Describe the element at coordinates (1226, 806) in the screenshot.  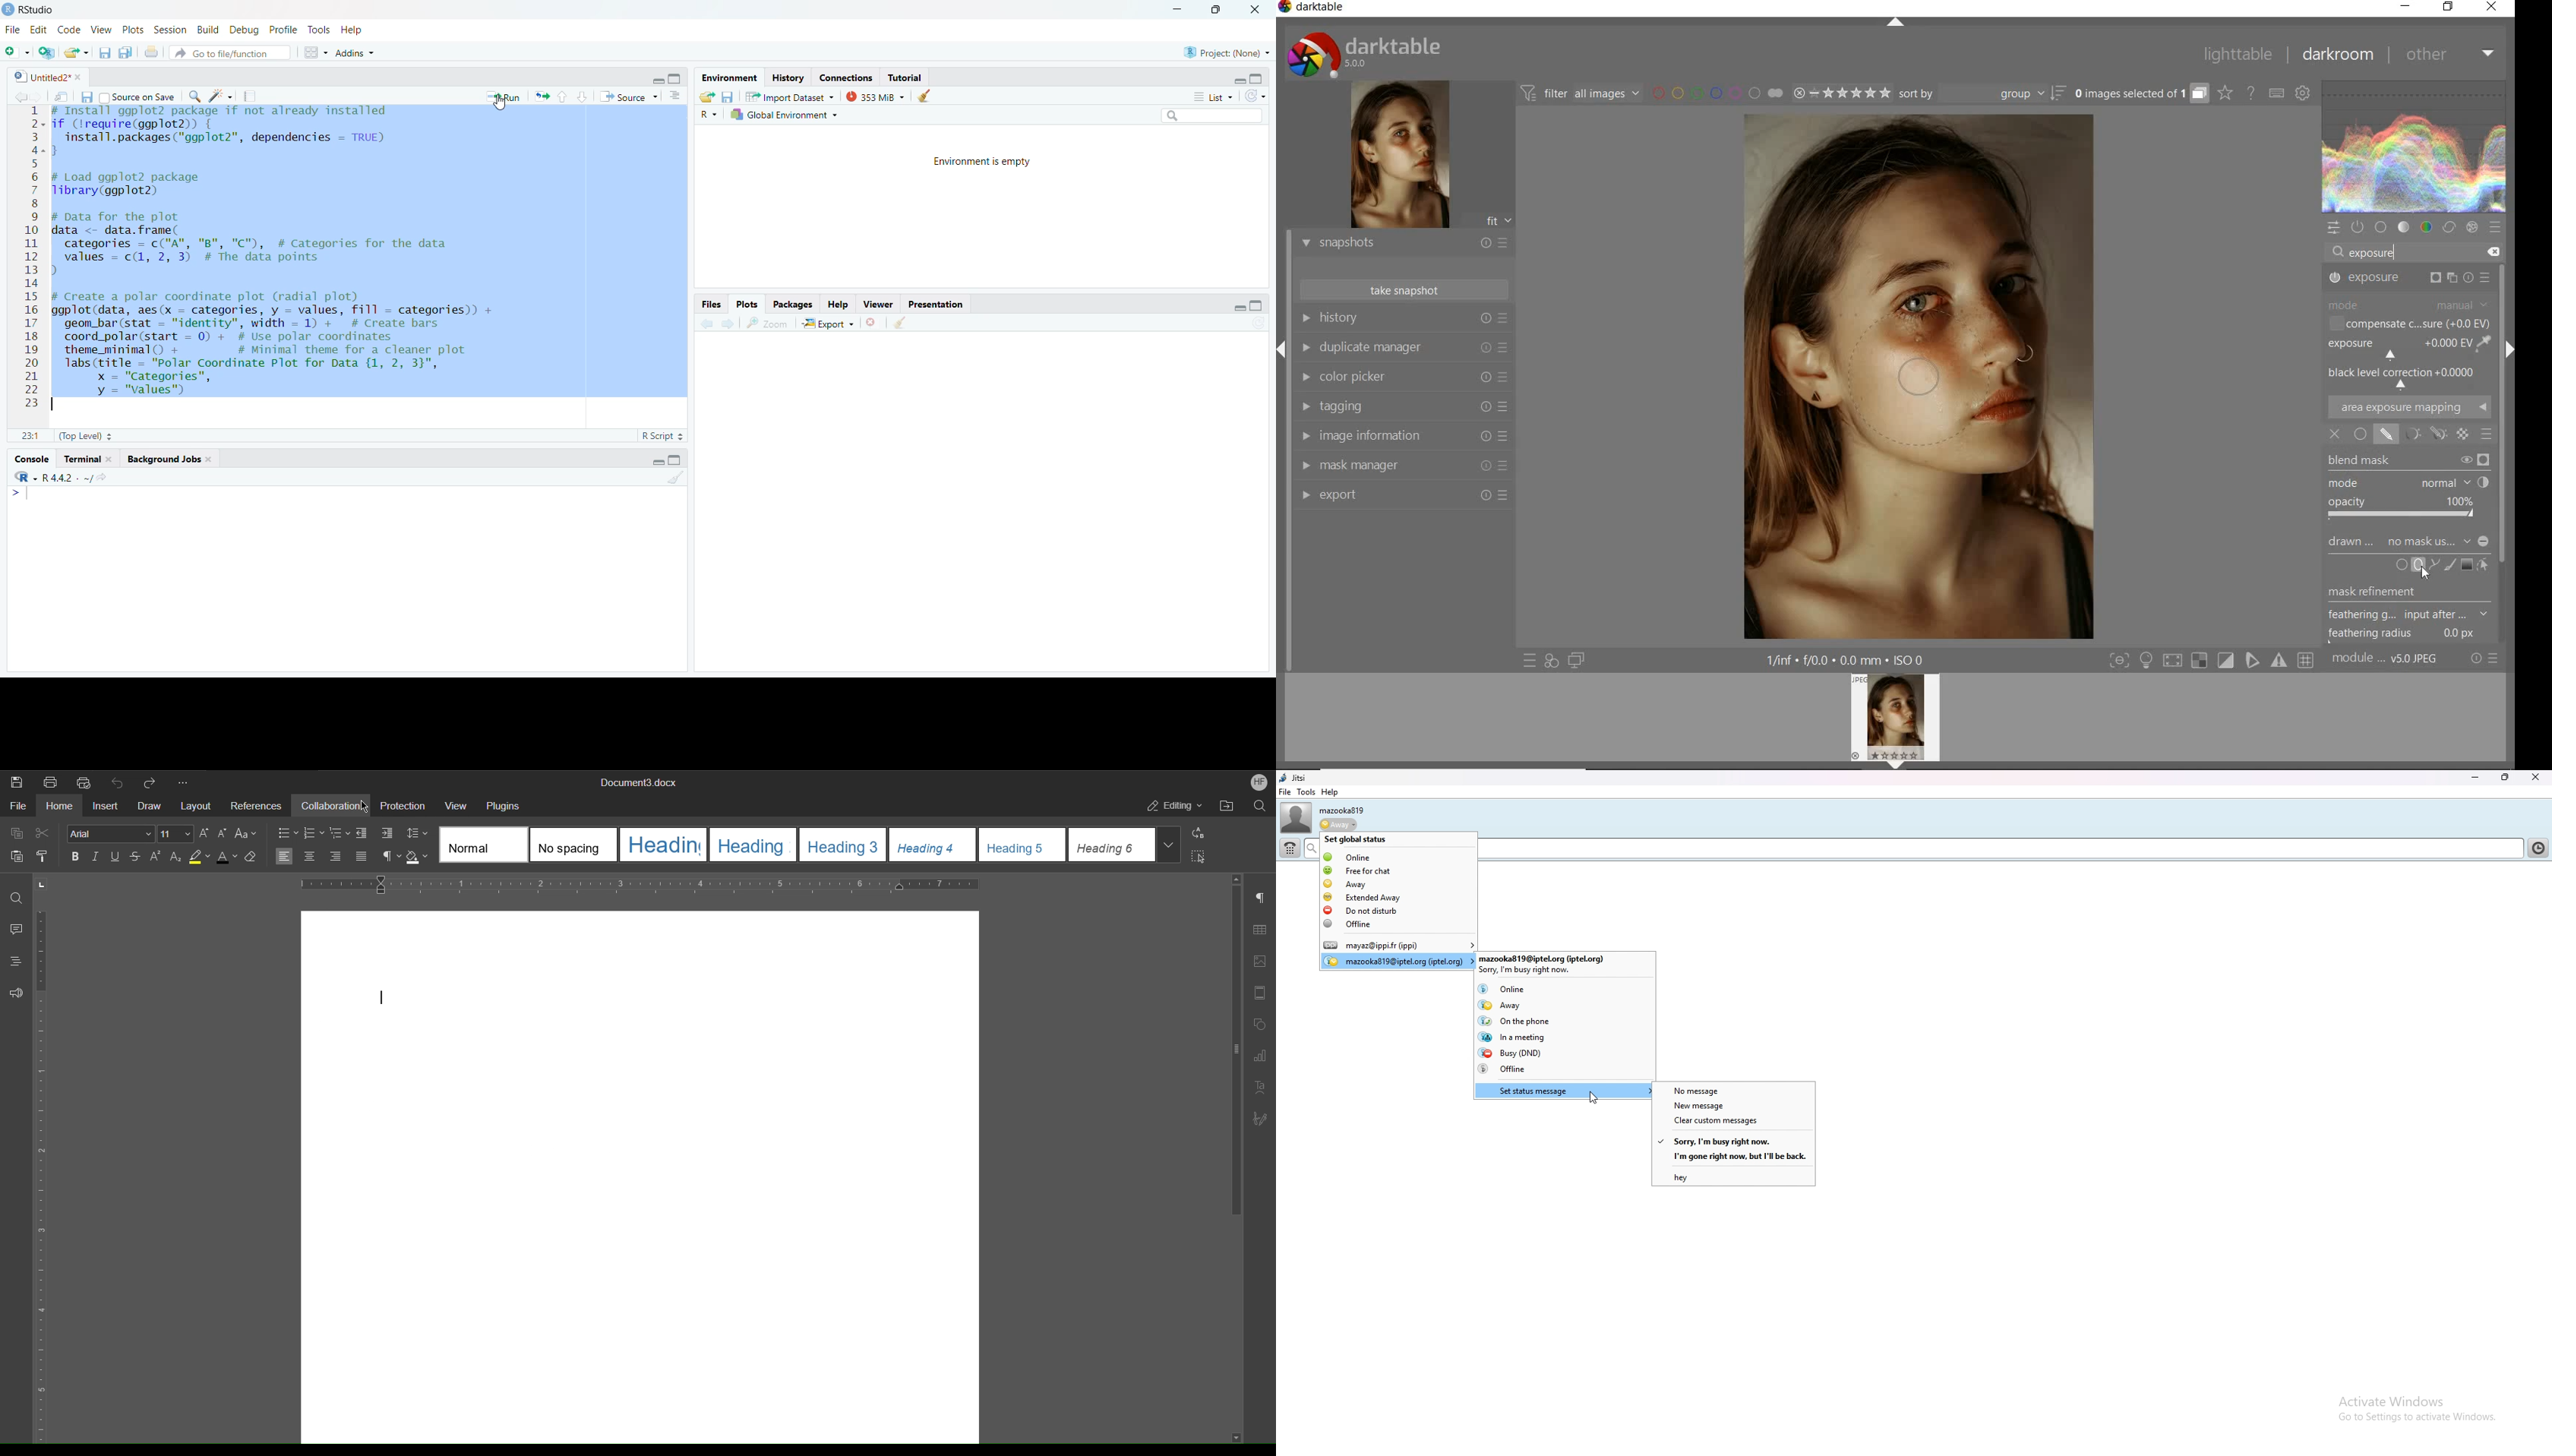
I see `Open File Location` at that location.